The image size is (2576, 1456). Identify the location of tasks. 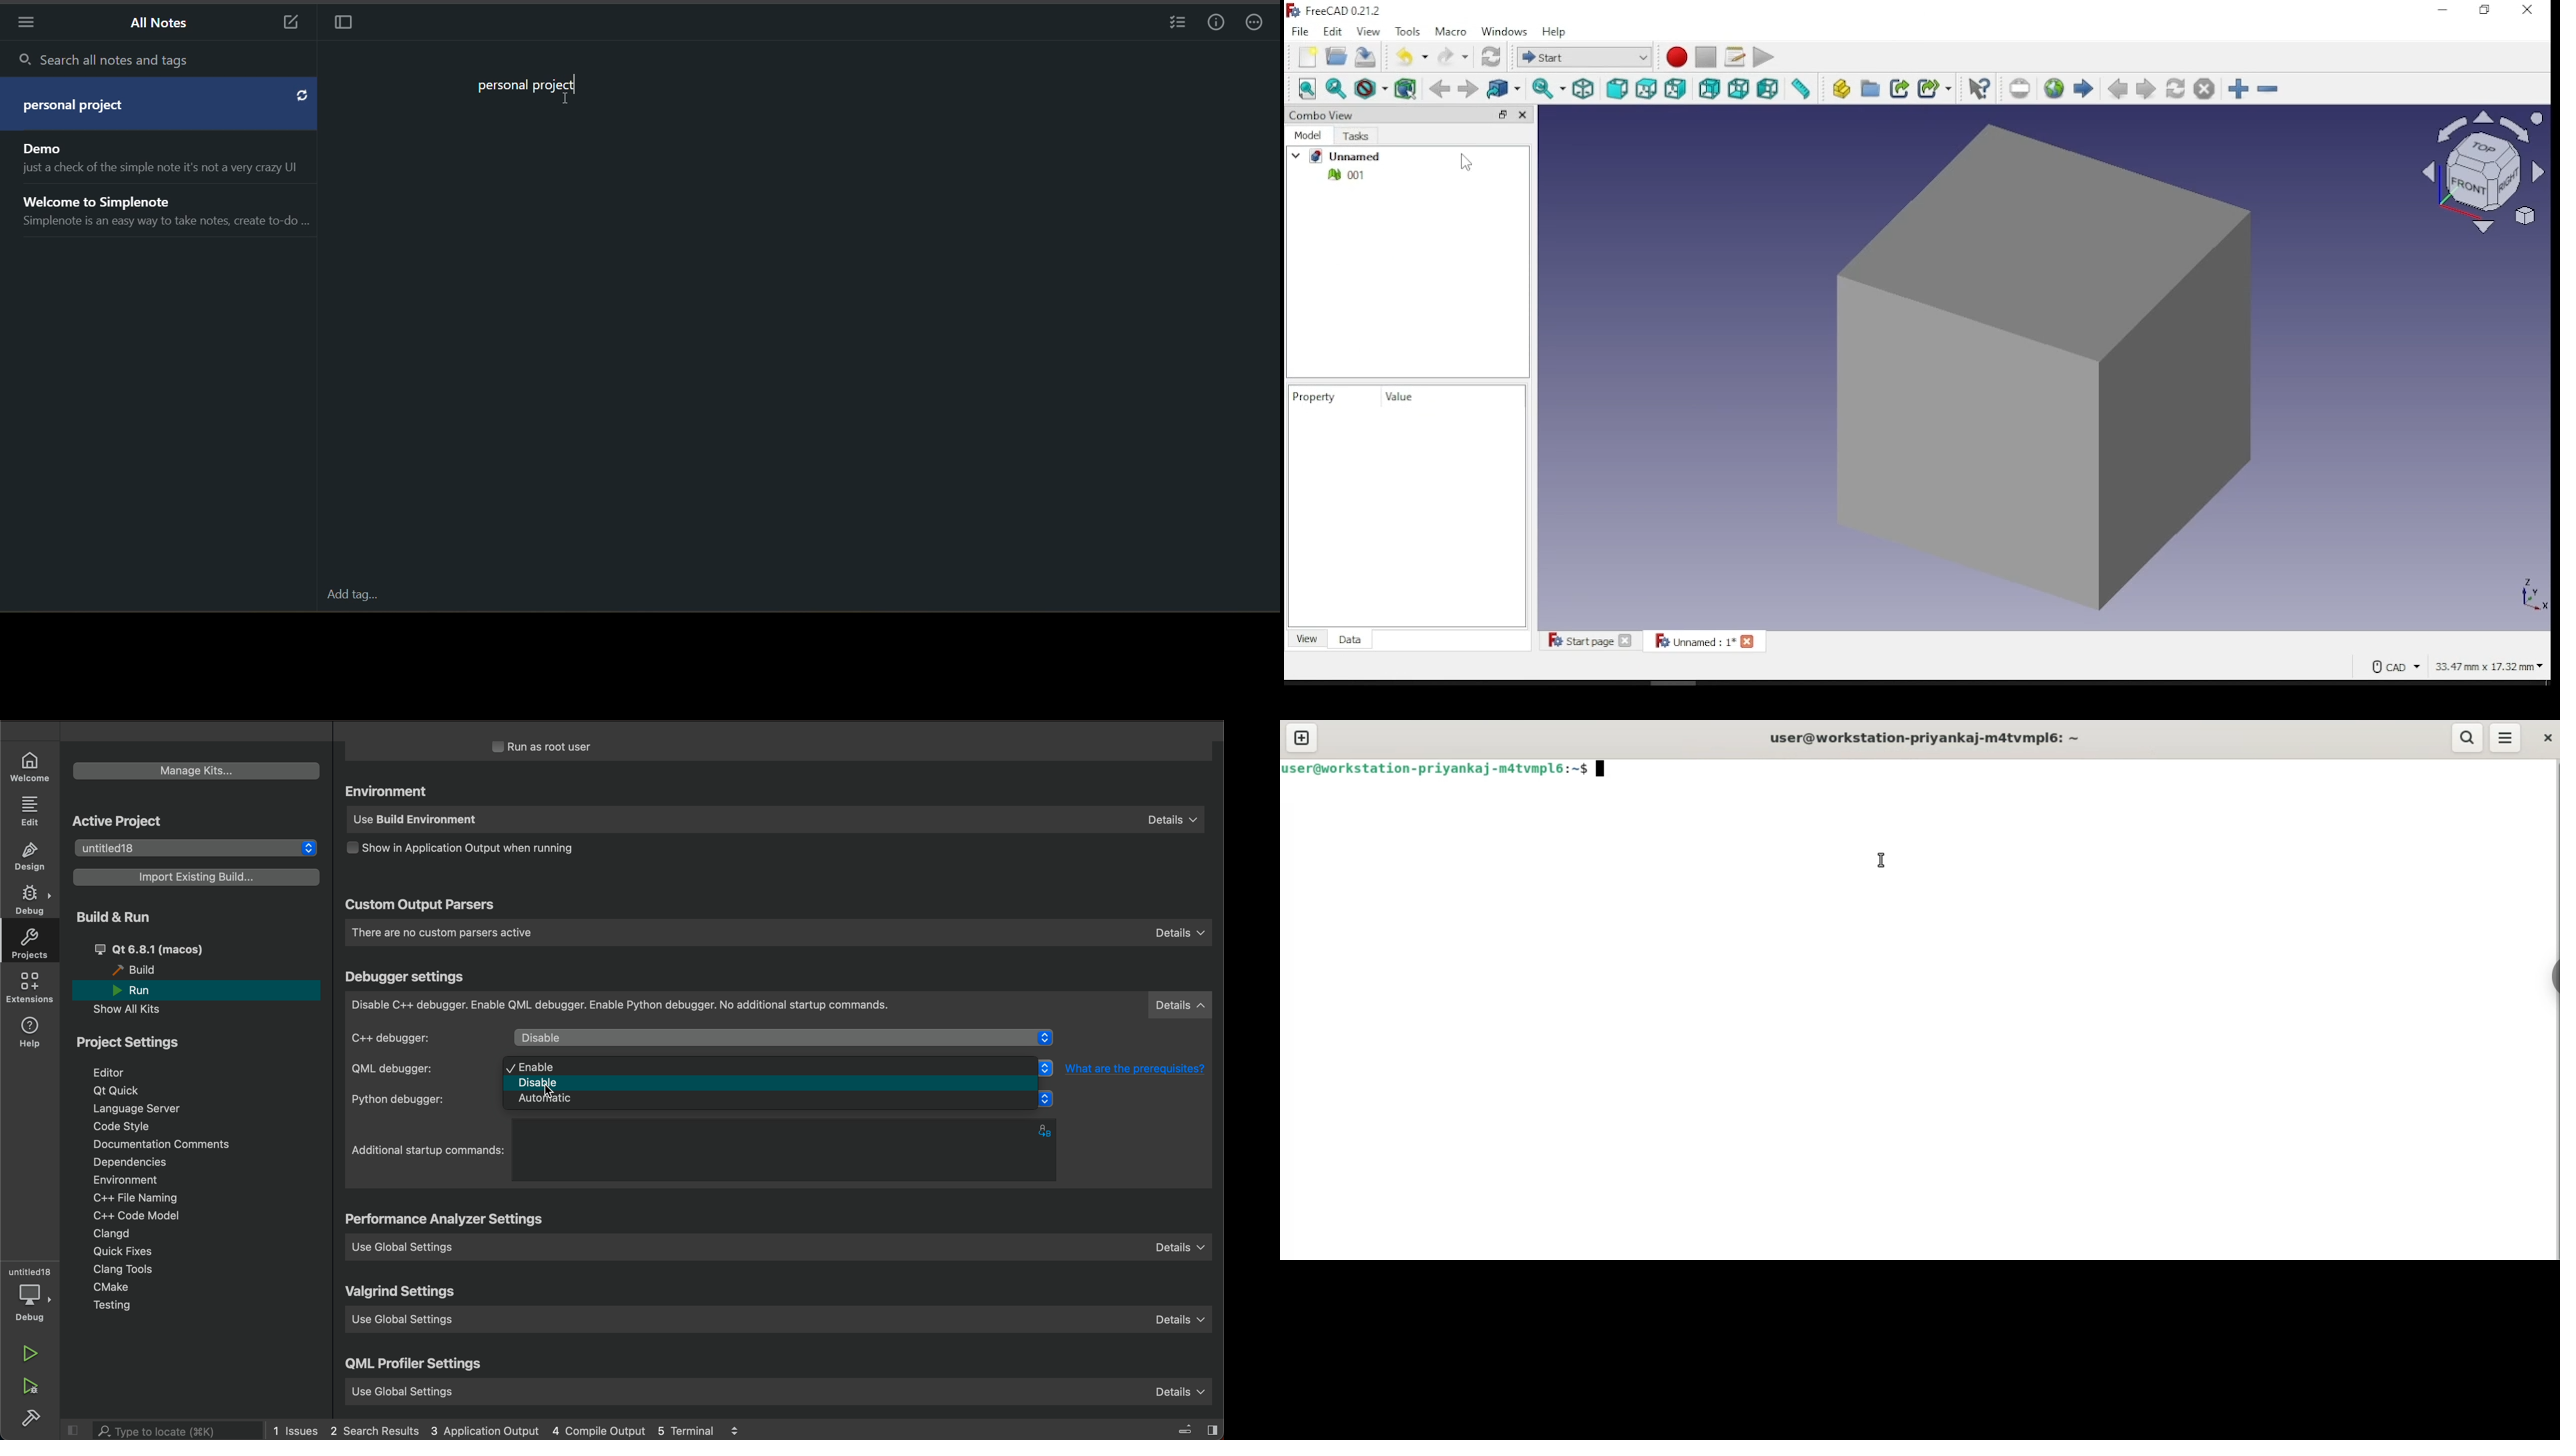
(1356, 137).